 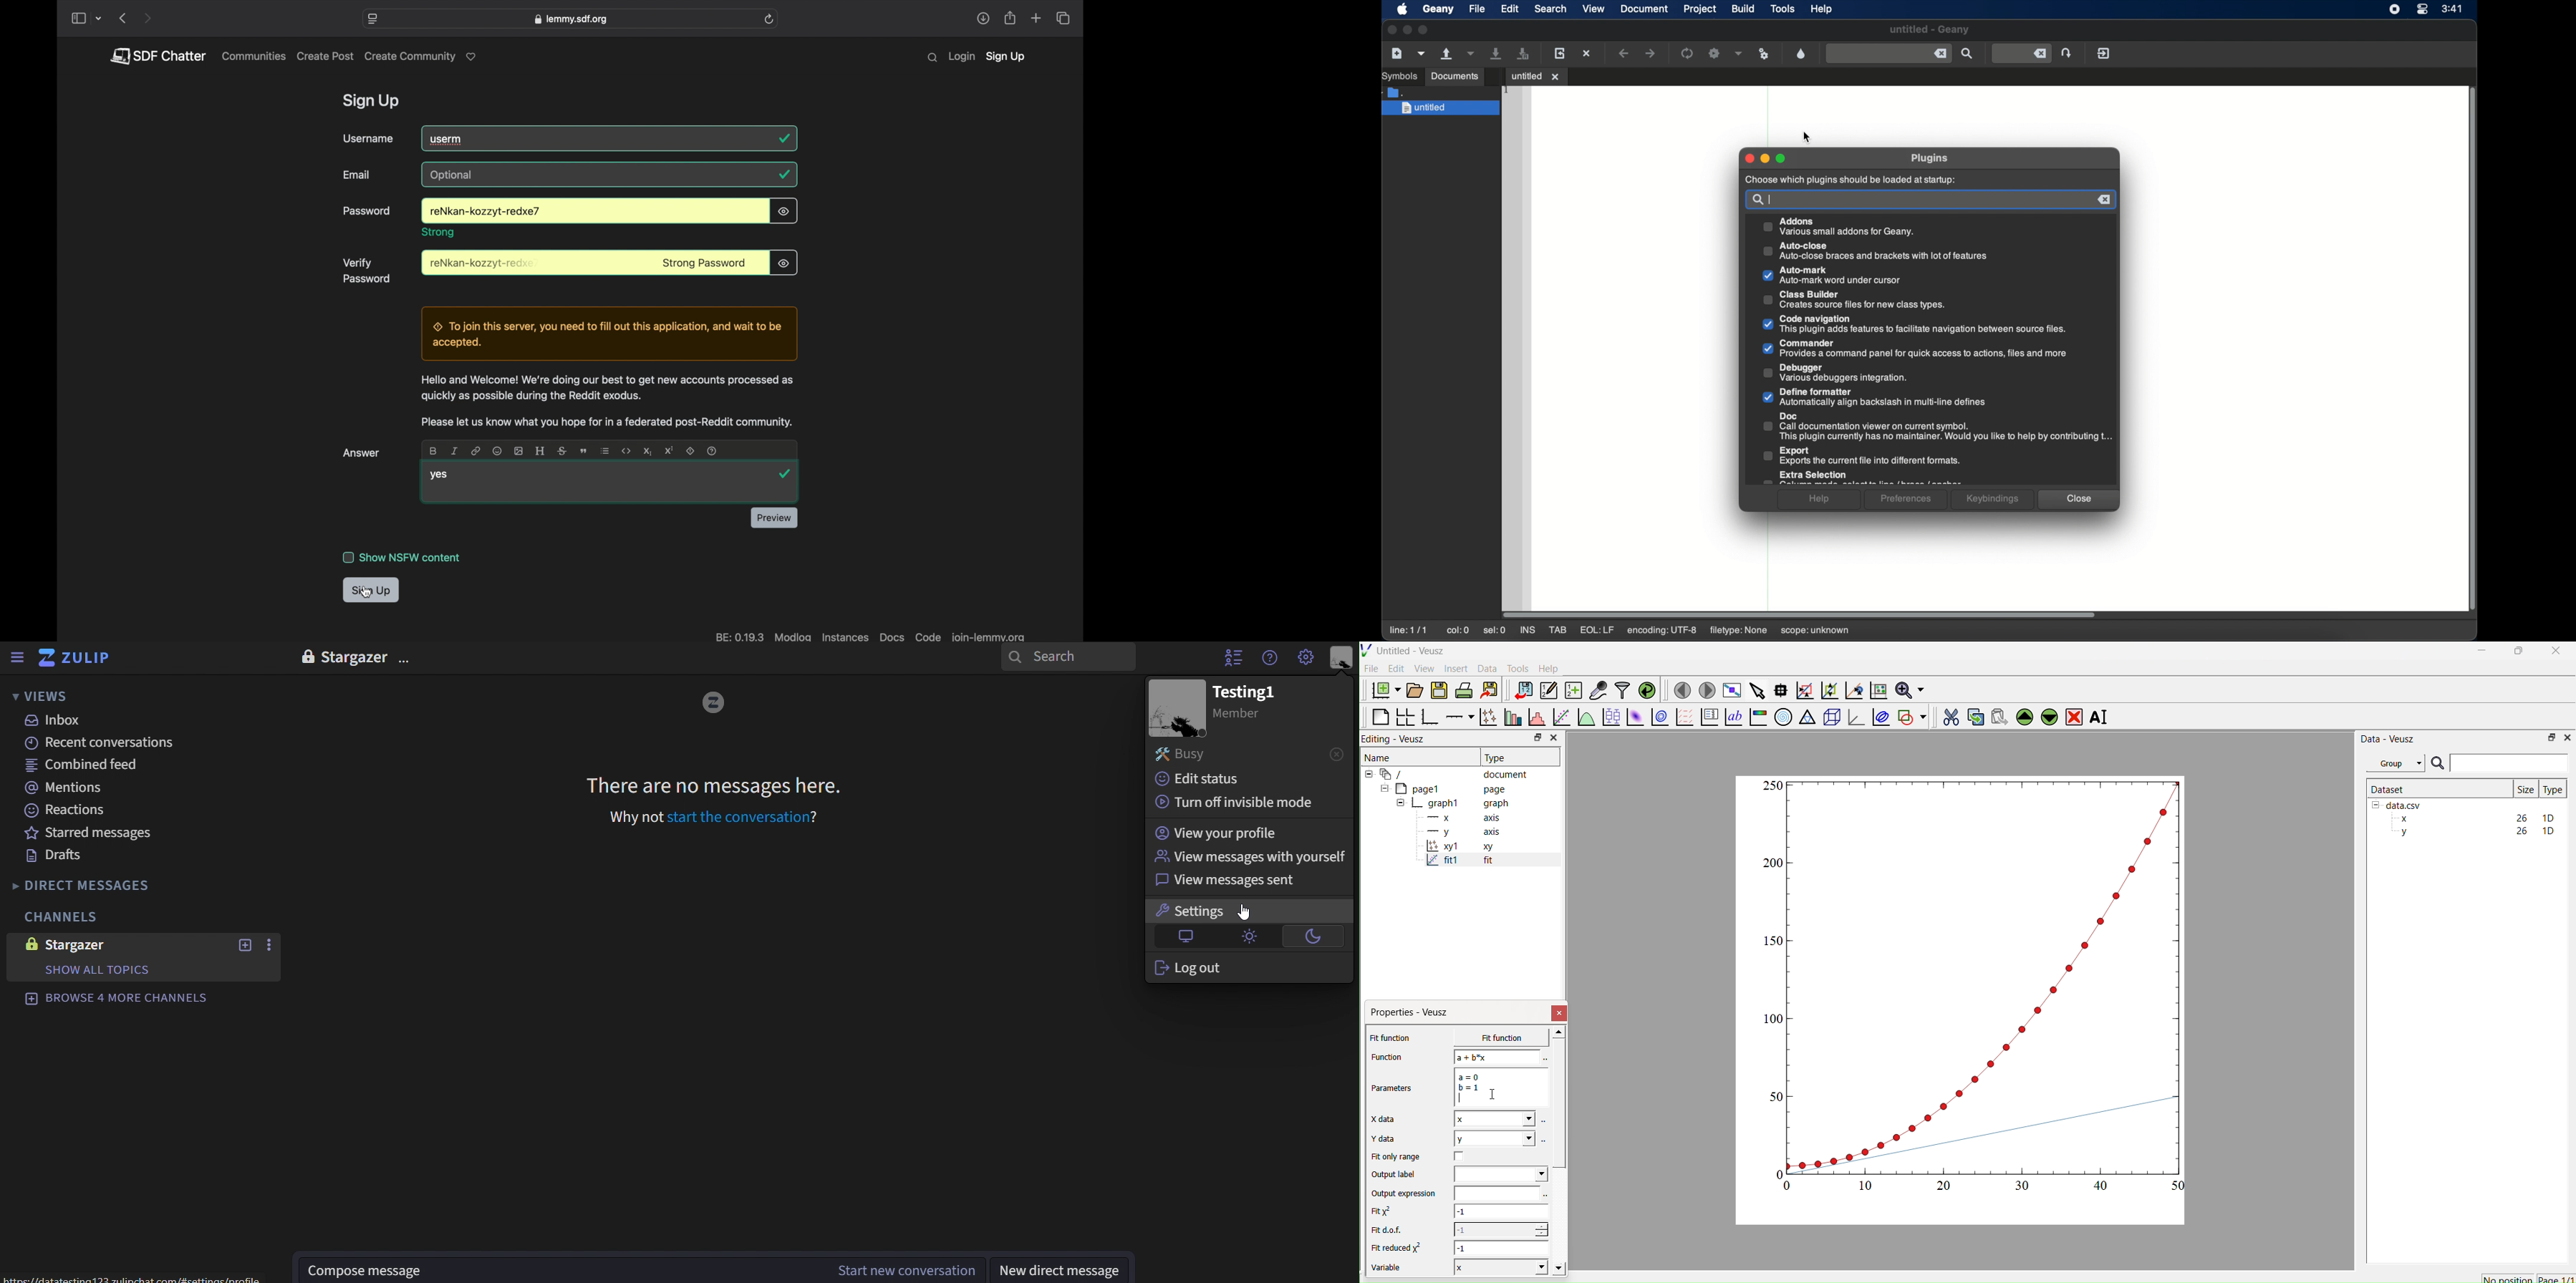 What do you see at coordinates (2424, 10) in the screenshot?
I see `control center` at bounding box center [2424, 10].